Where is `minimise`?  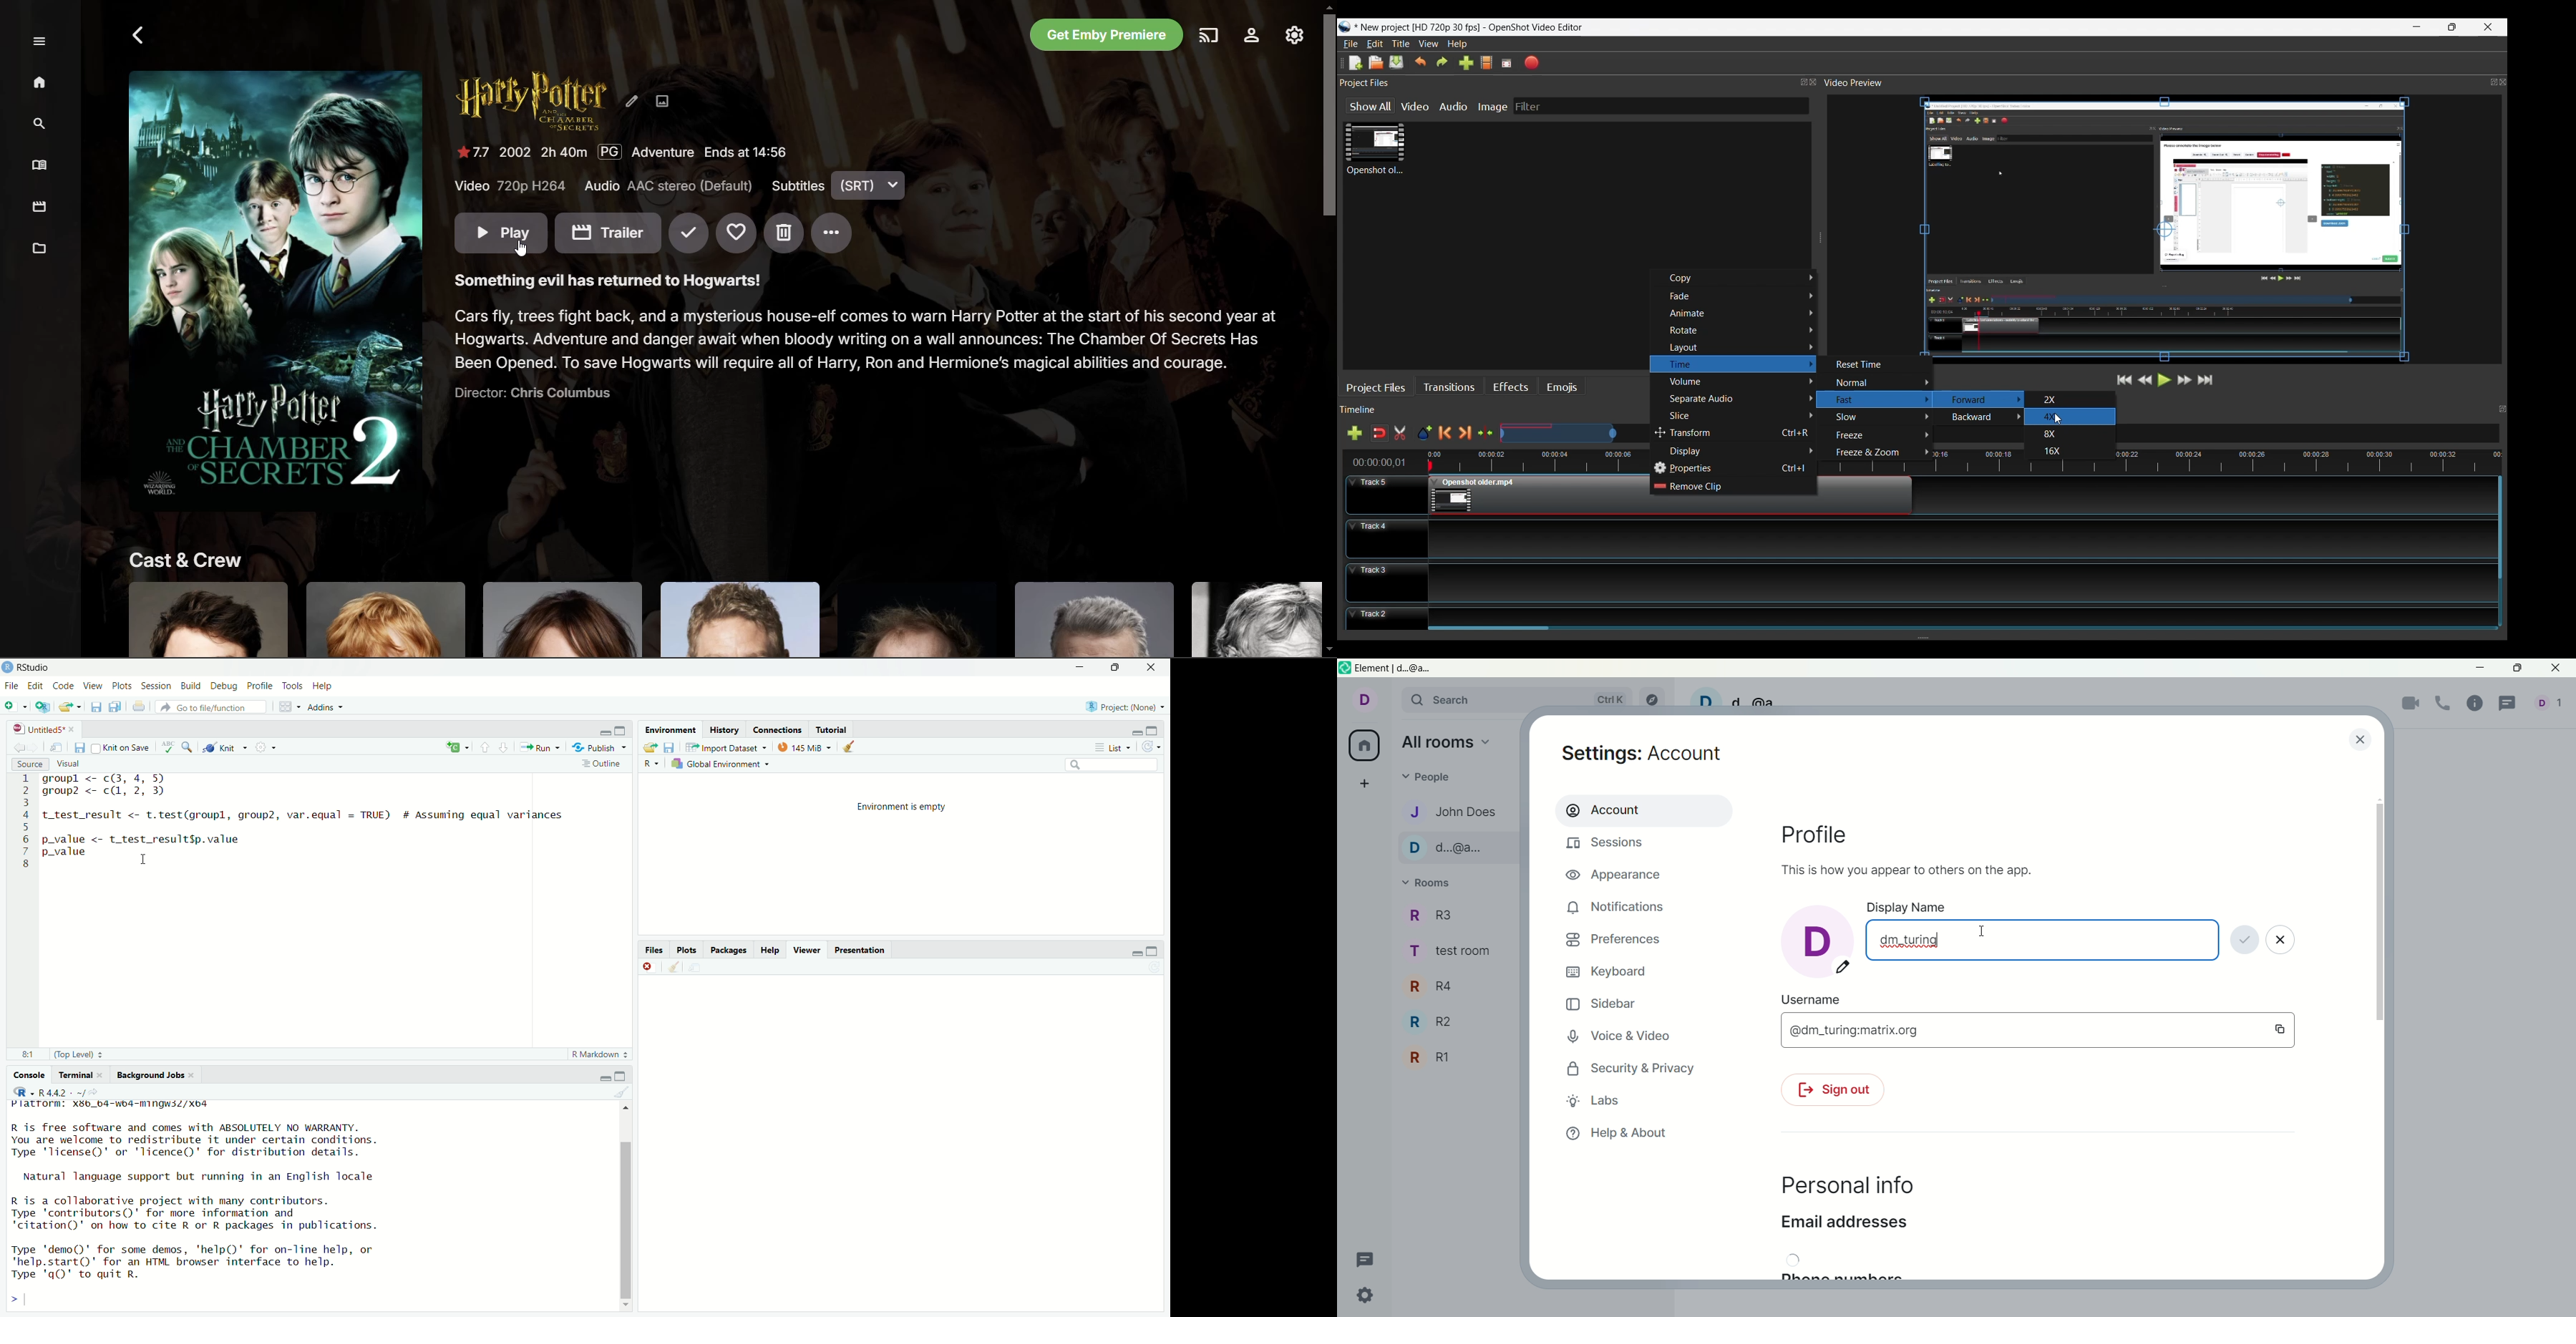
minimise is located at coordinates (1137, 952).